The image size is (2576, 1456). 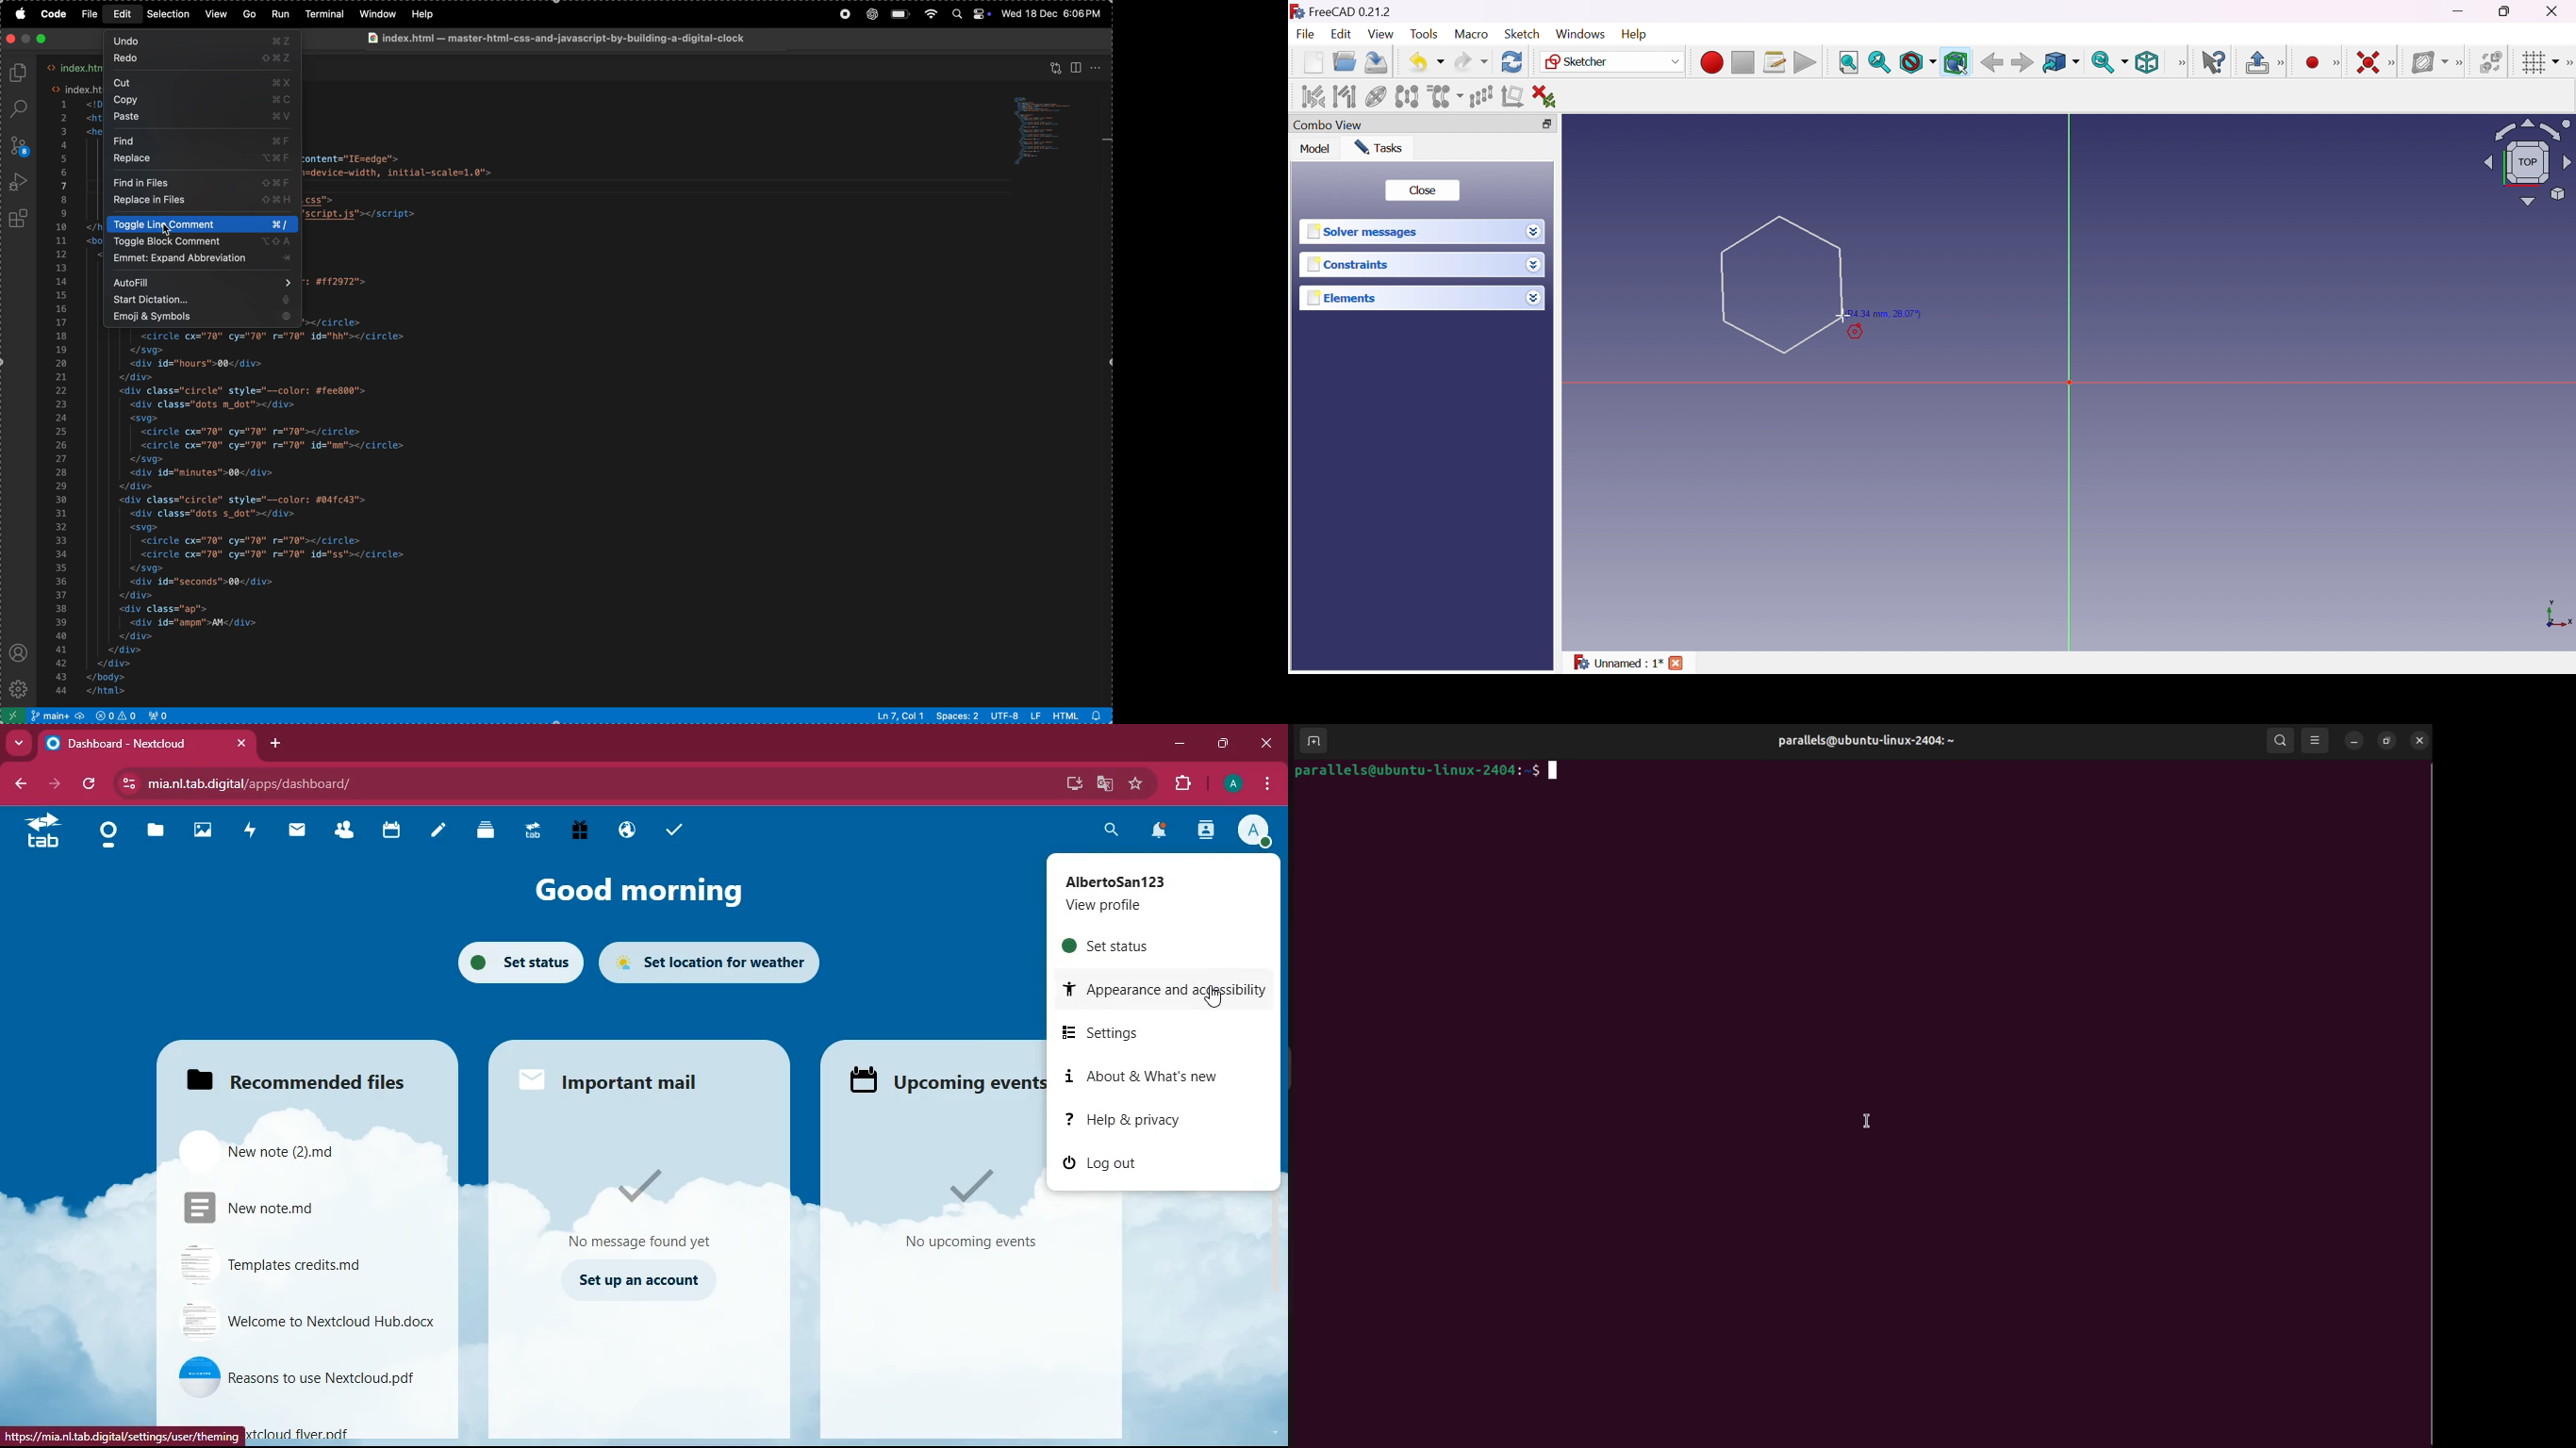 What do you see at coordinates (202, 281) in the screenshot?
I see `auto fill` at bounding box center [202, 281].